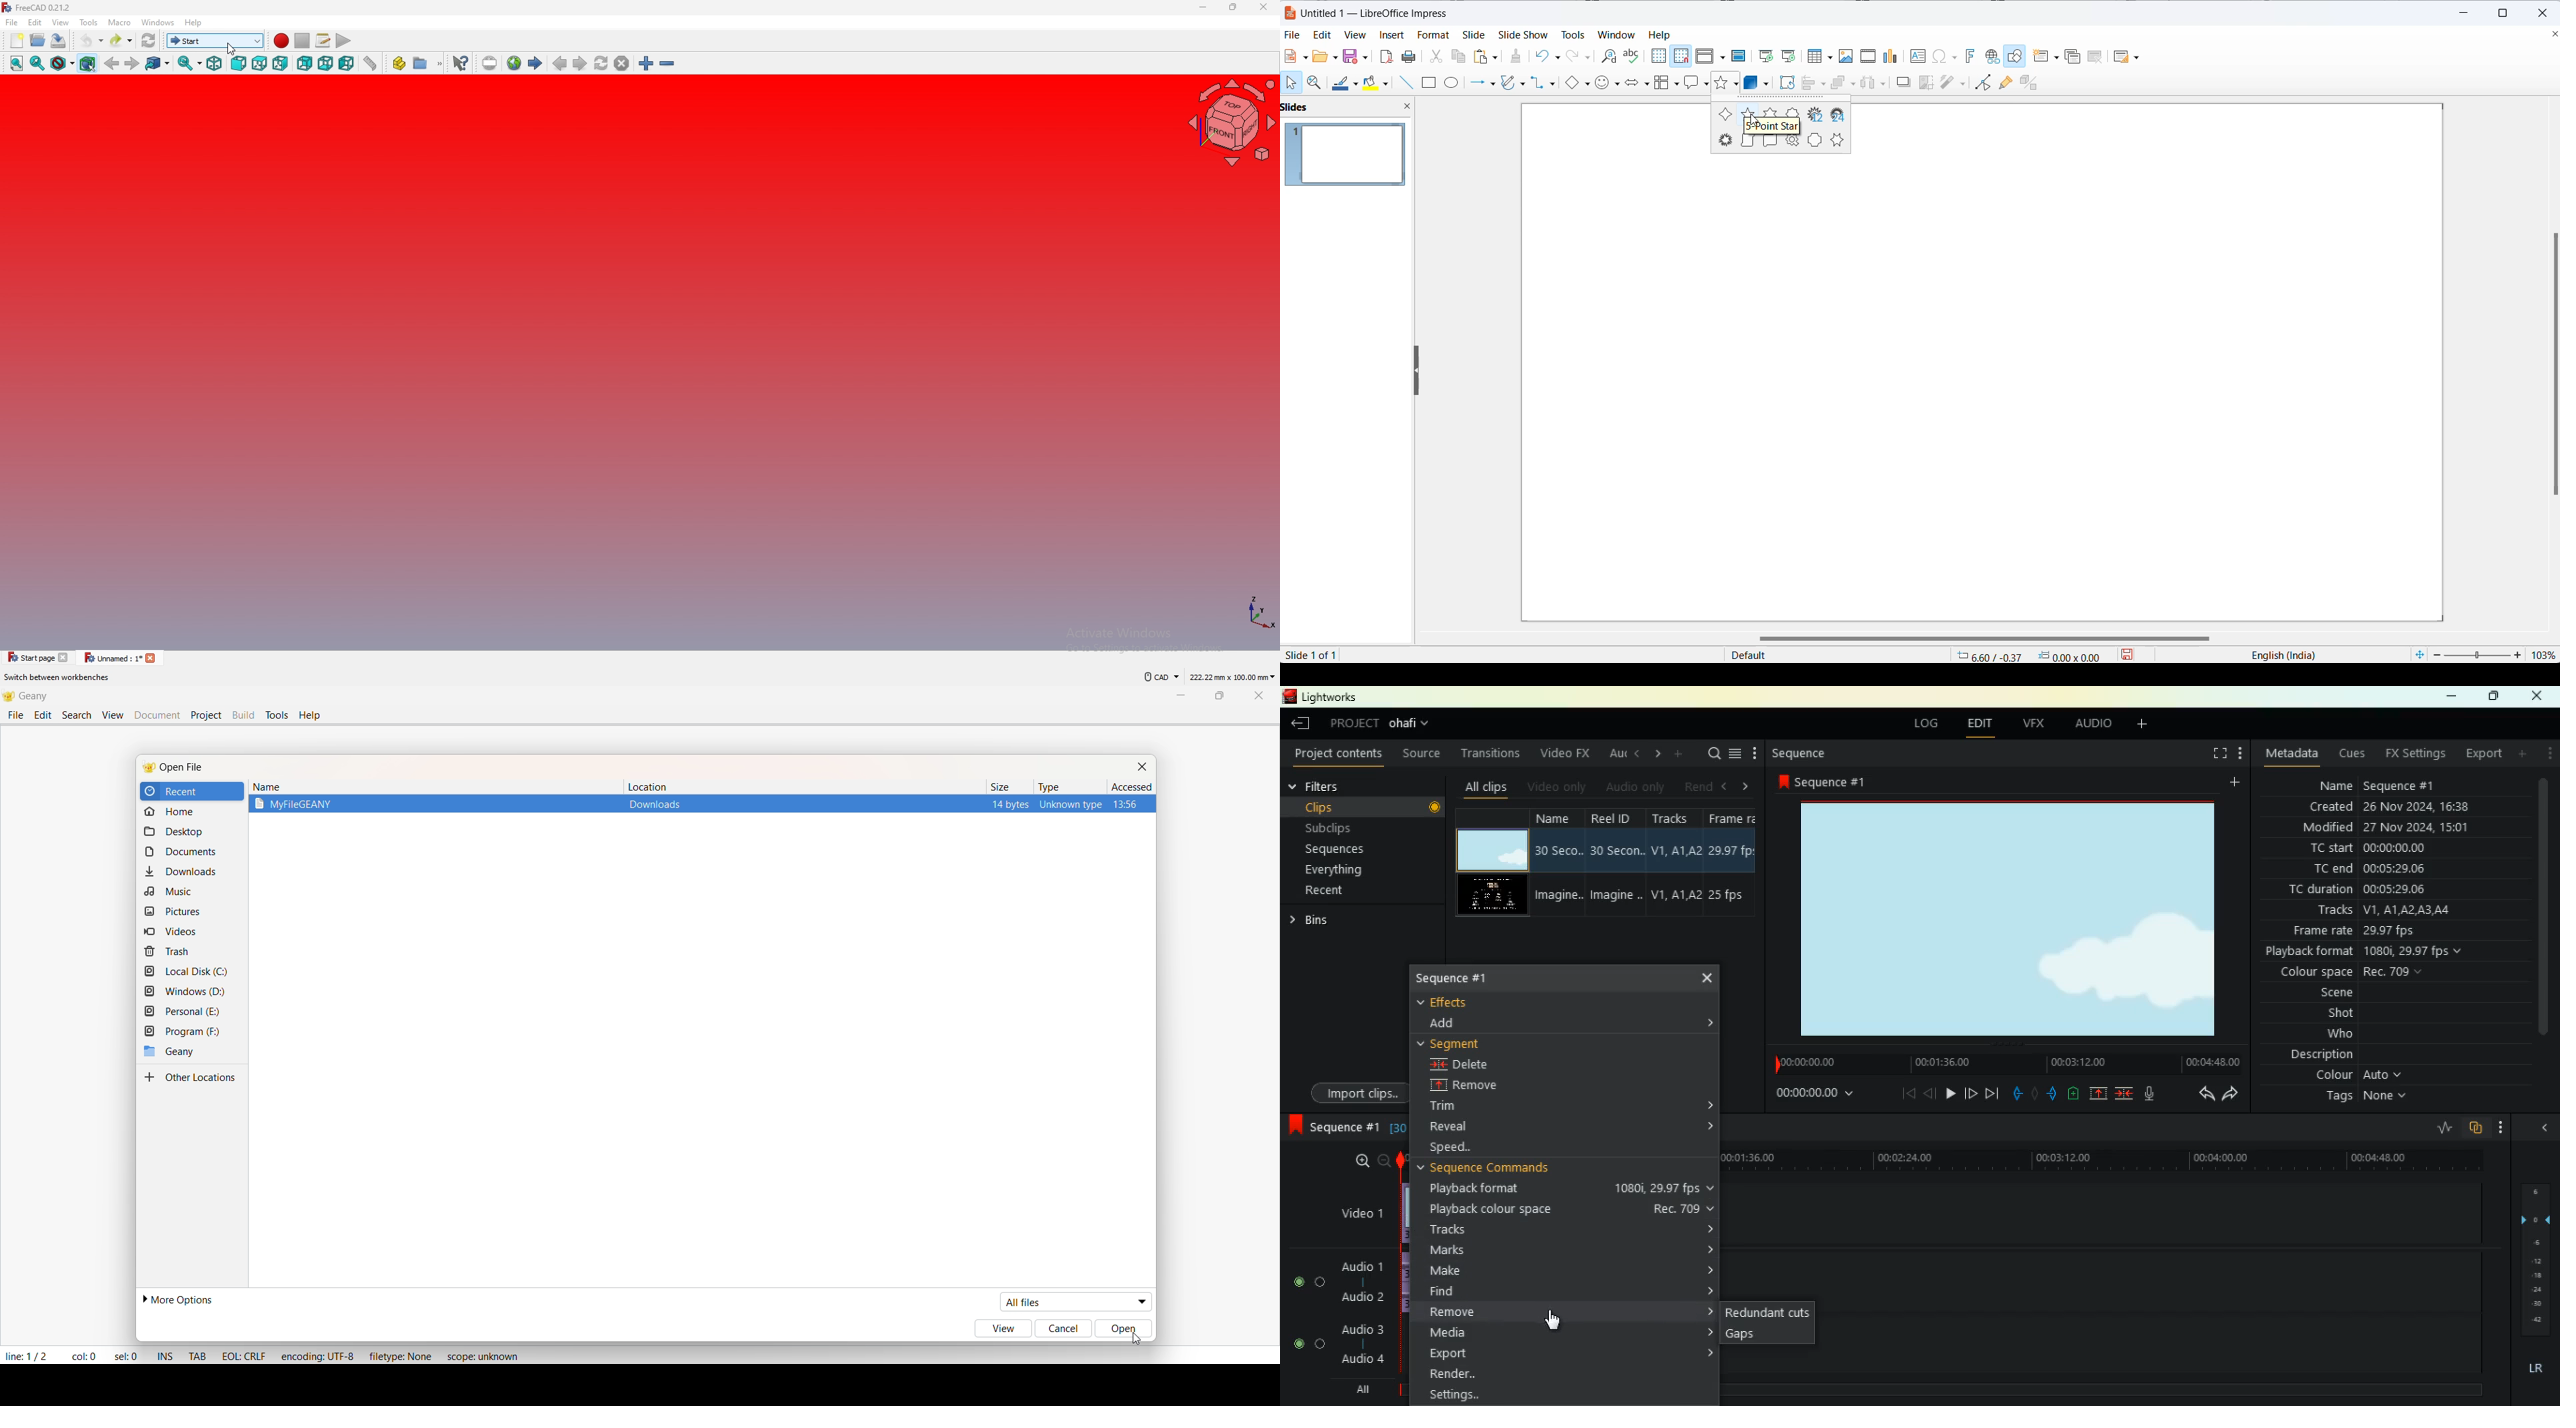  Describe the element at coordinates (1322, 1282) in the screenshot. I see `toggle` at that location.